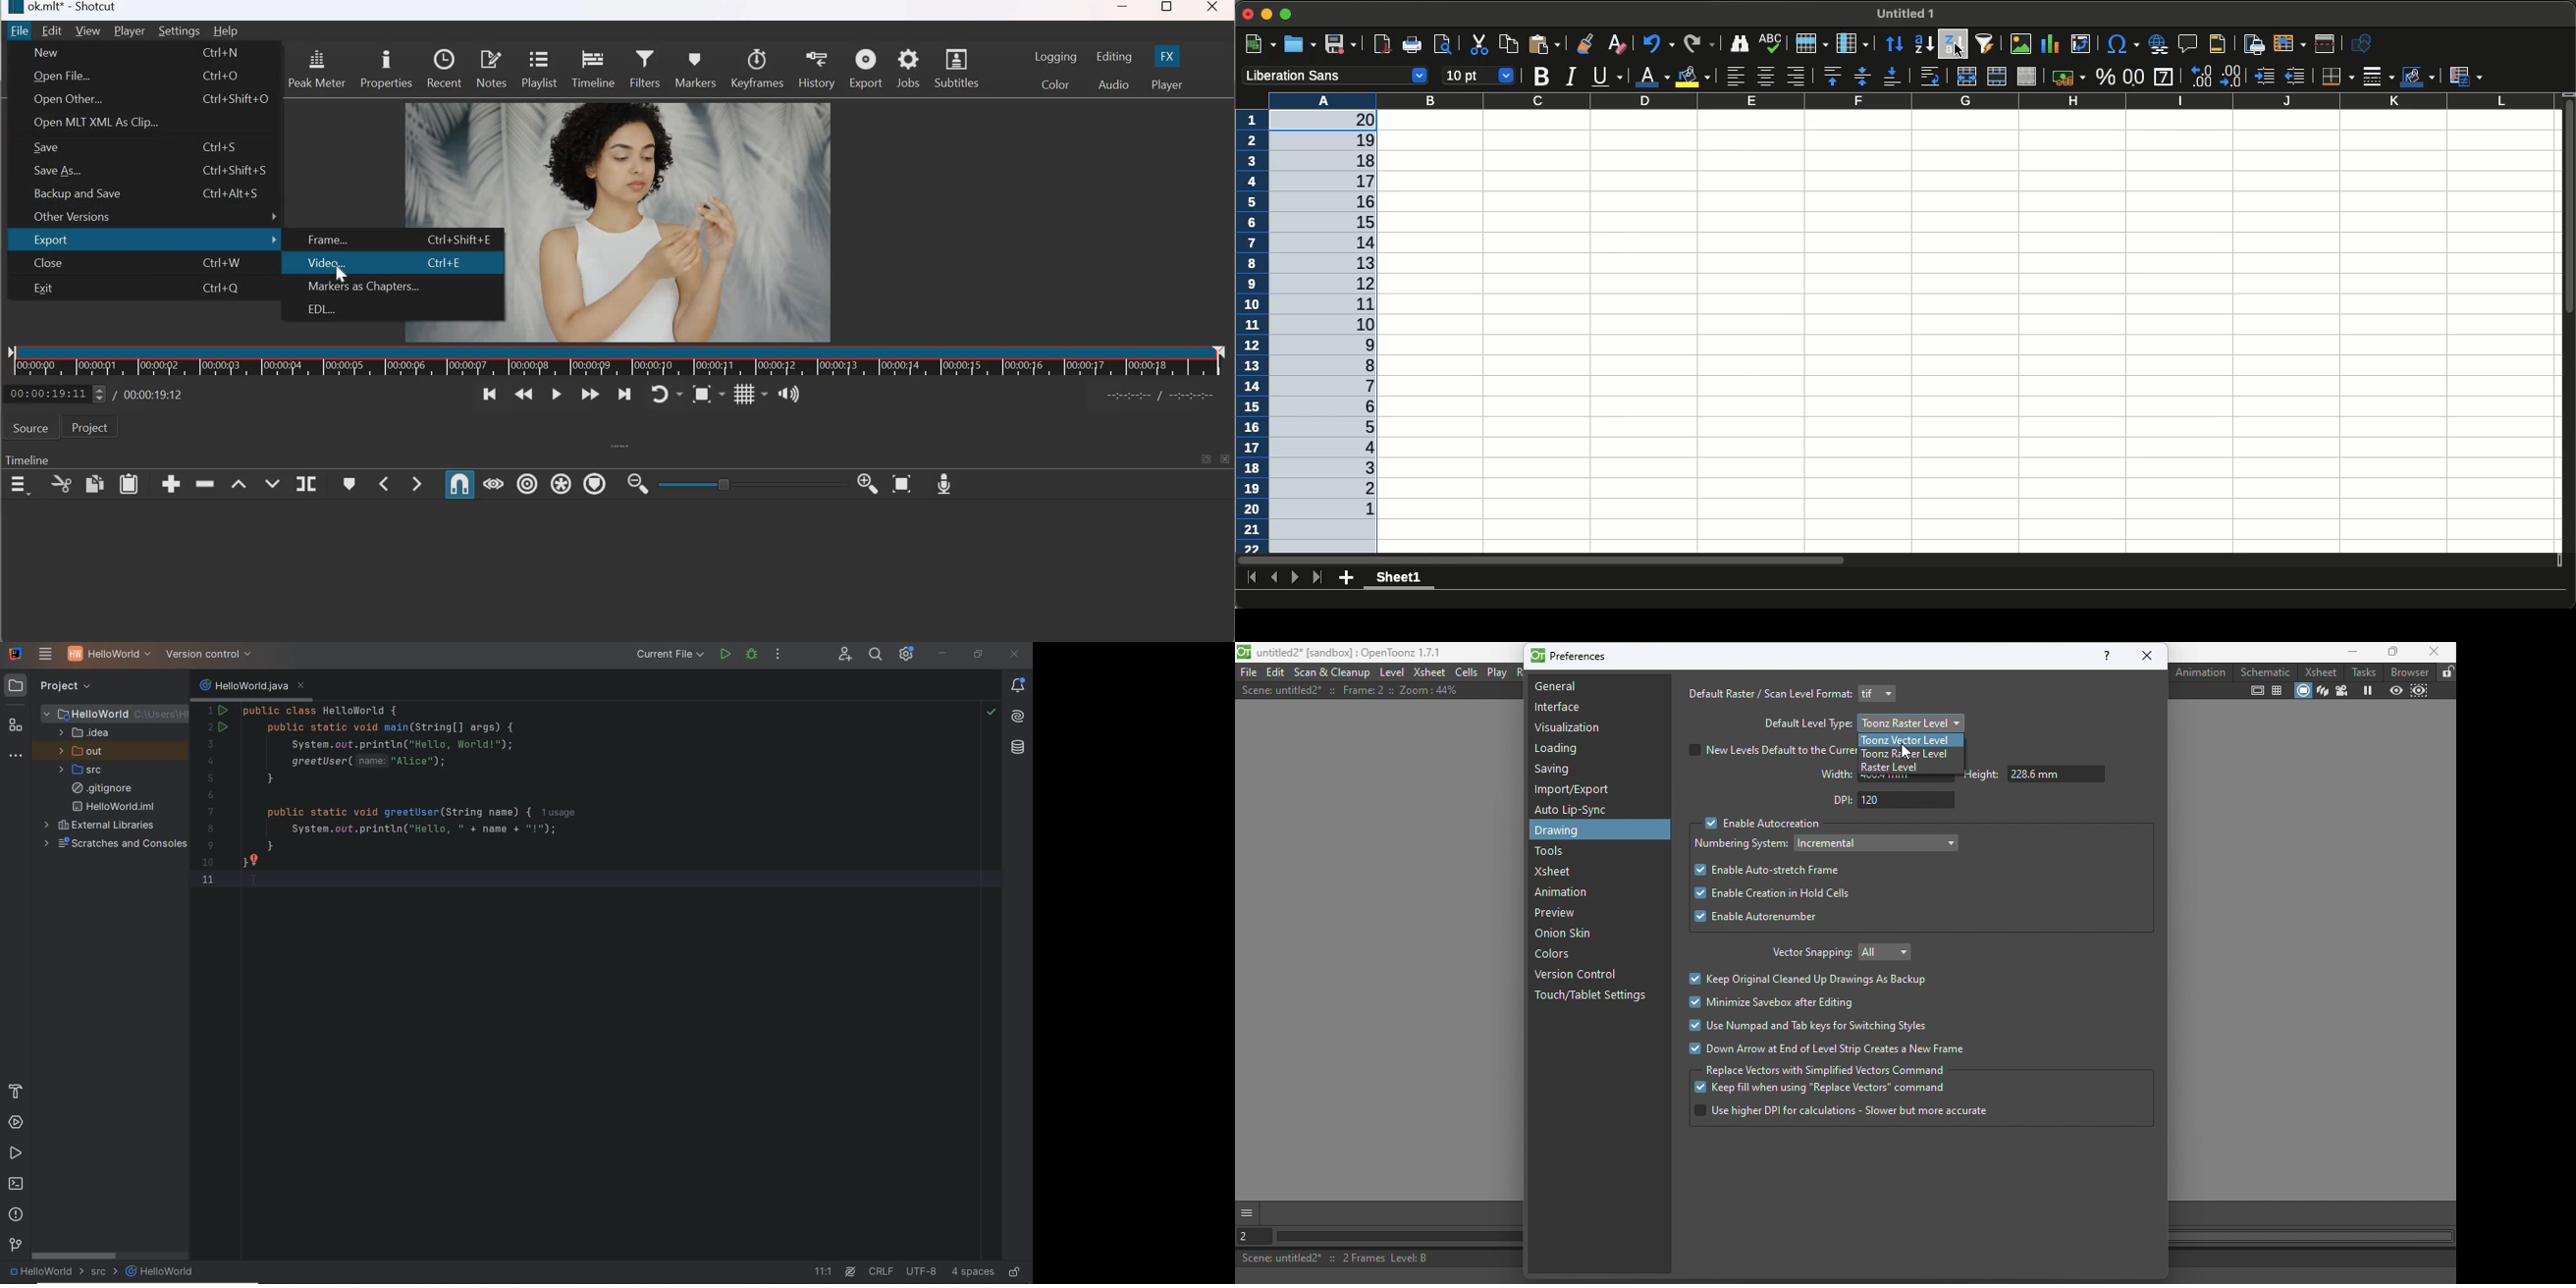  I want to click on Autofilter, so click(1983, 44).